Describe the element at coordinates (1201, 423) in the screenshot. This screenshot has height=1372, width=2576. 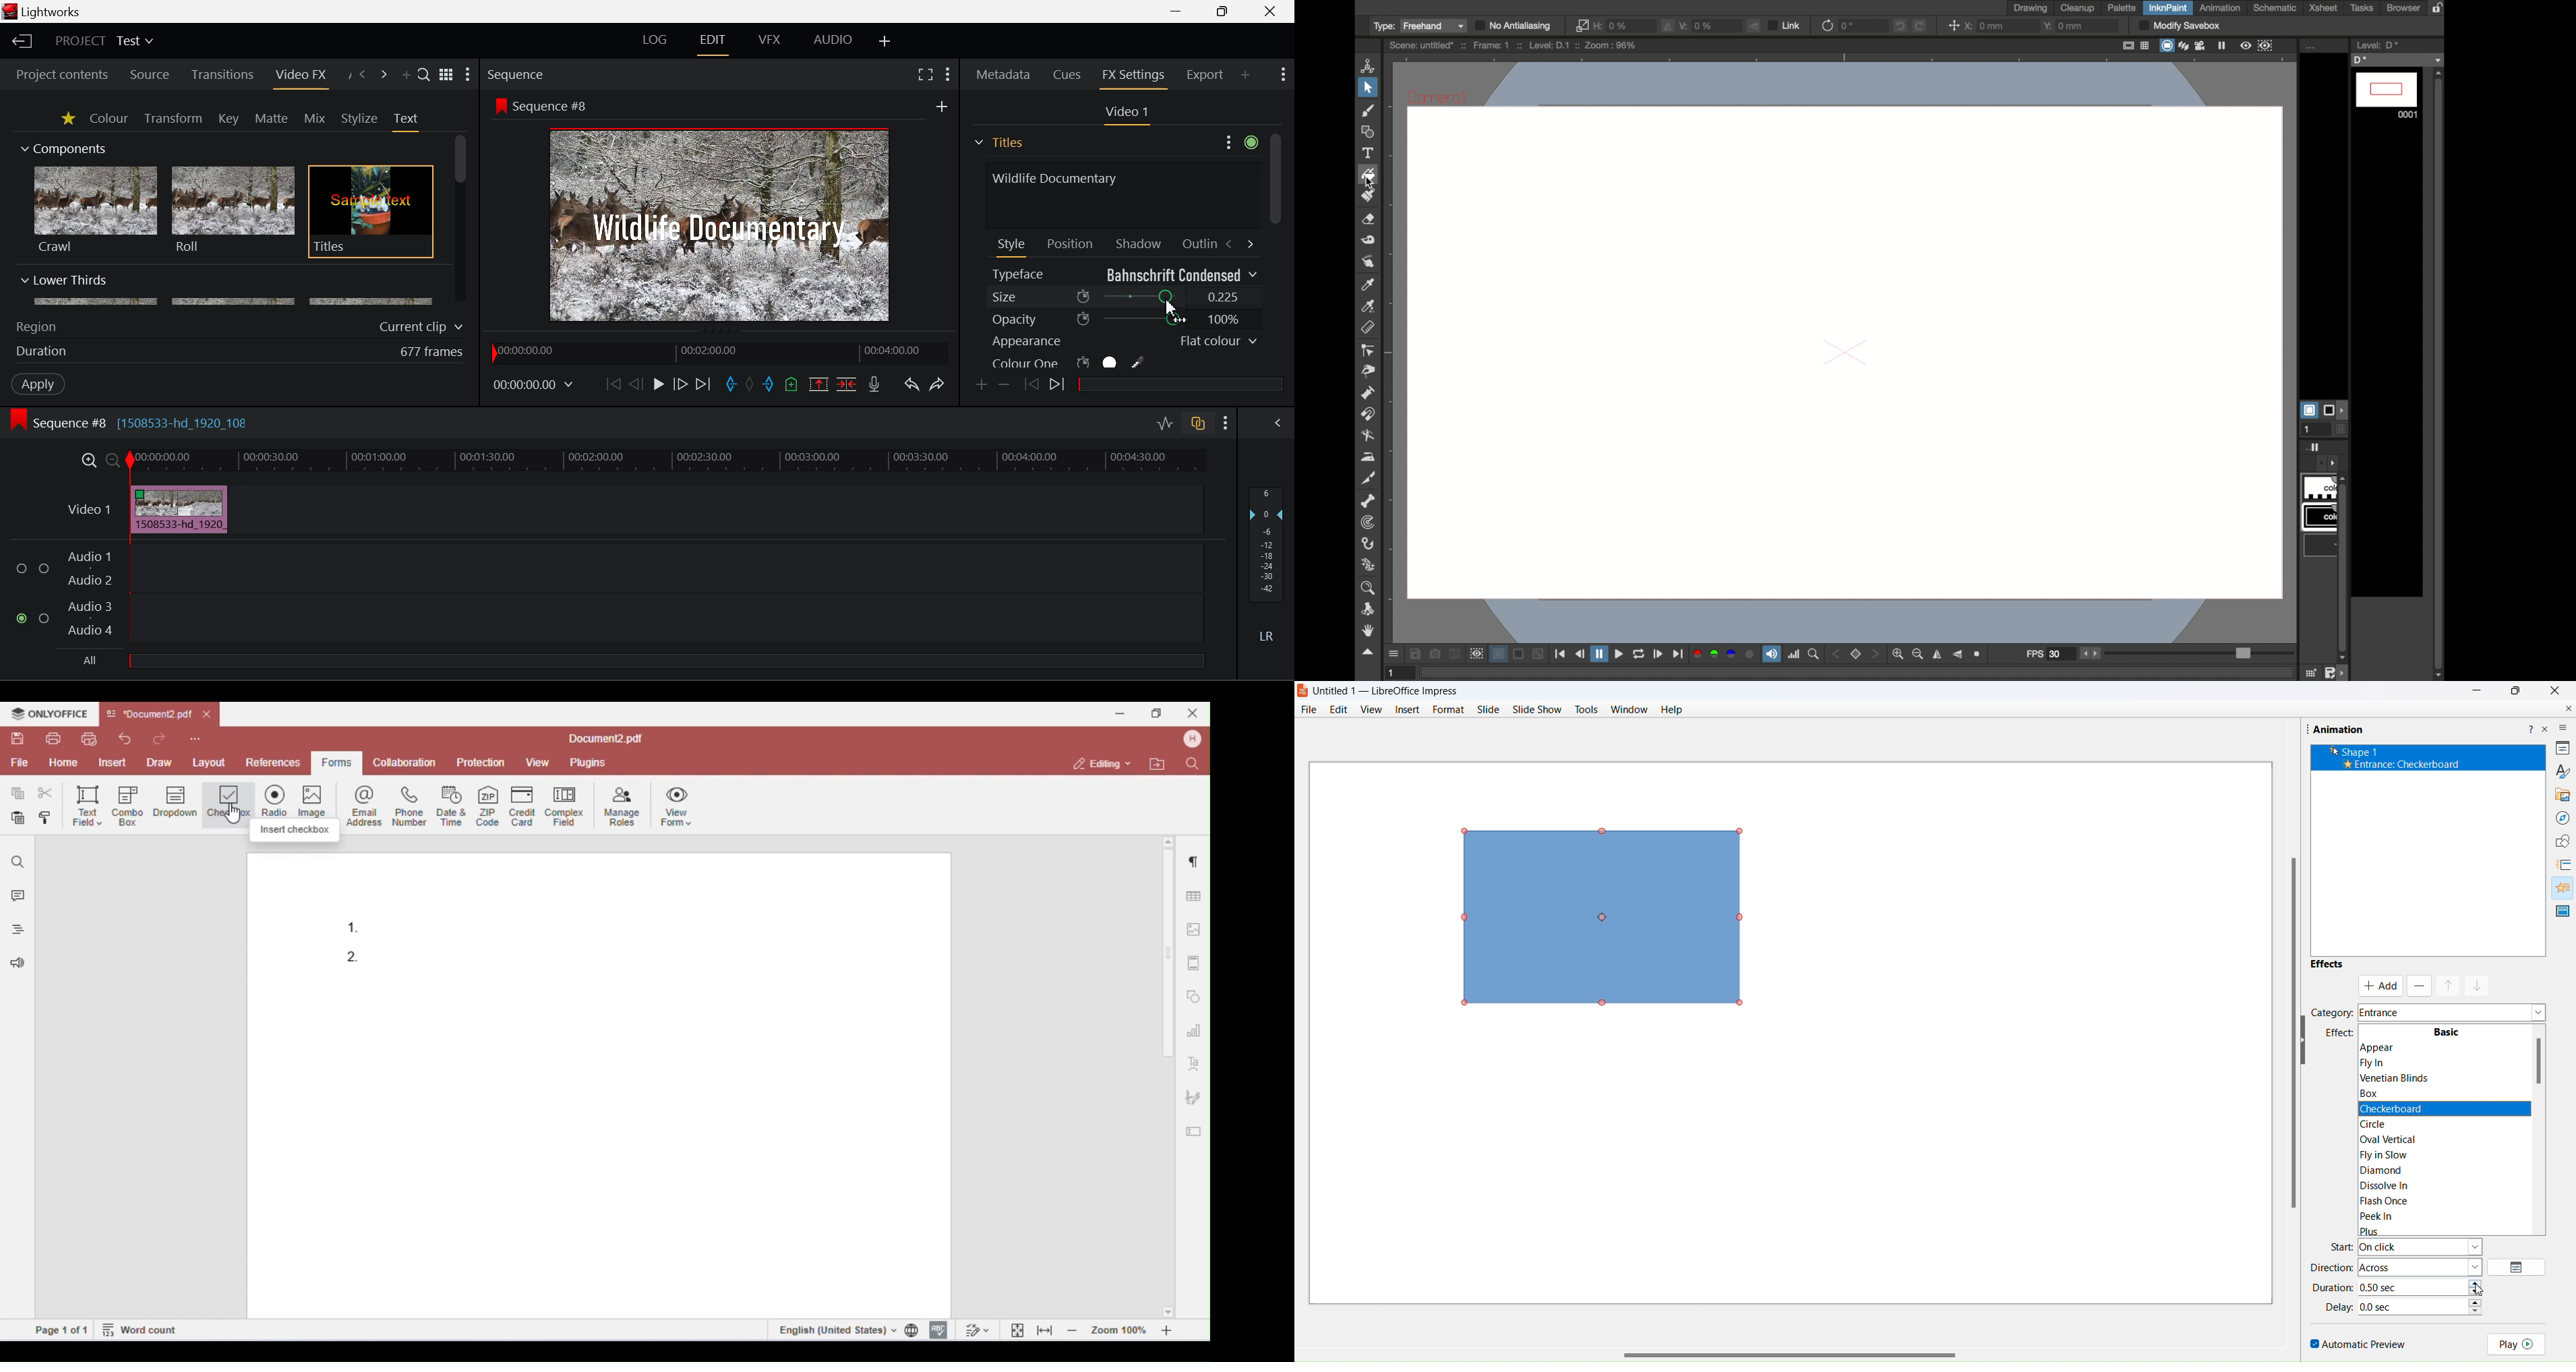
I see `Toggle auto track sync` at that location.